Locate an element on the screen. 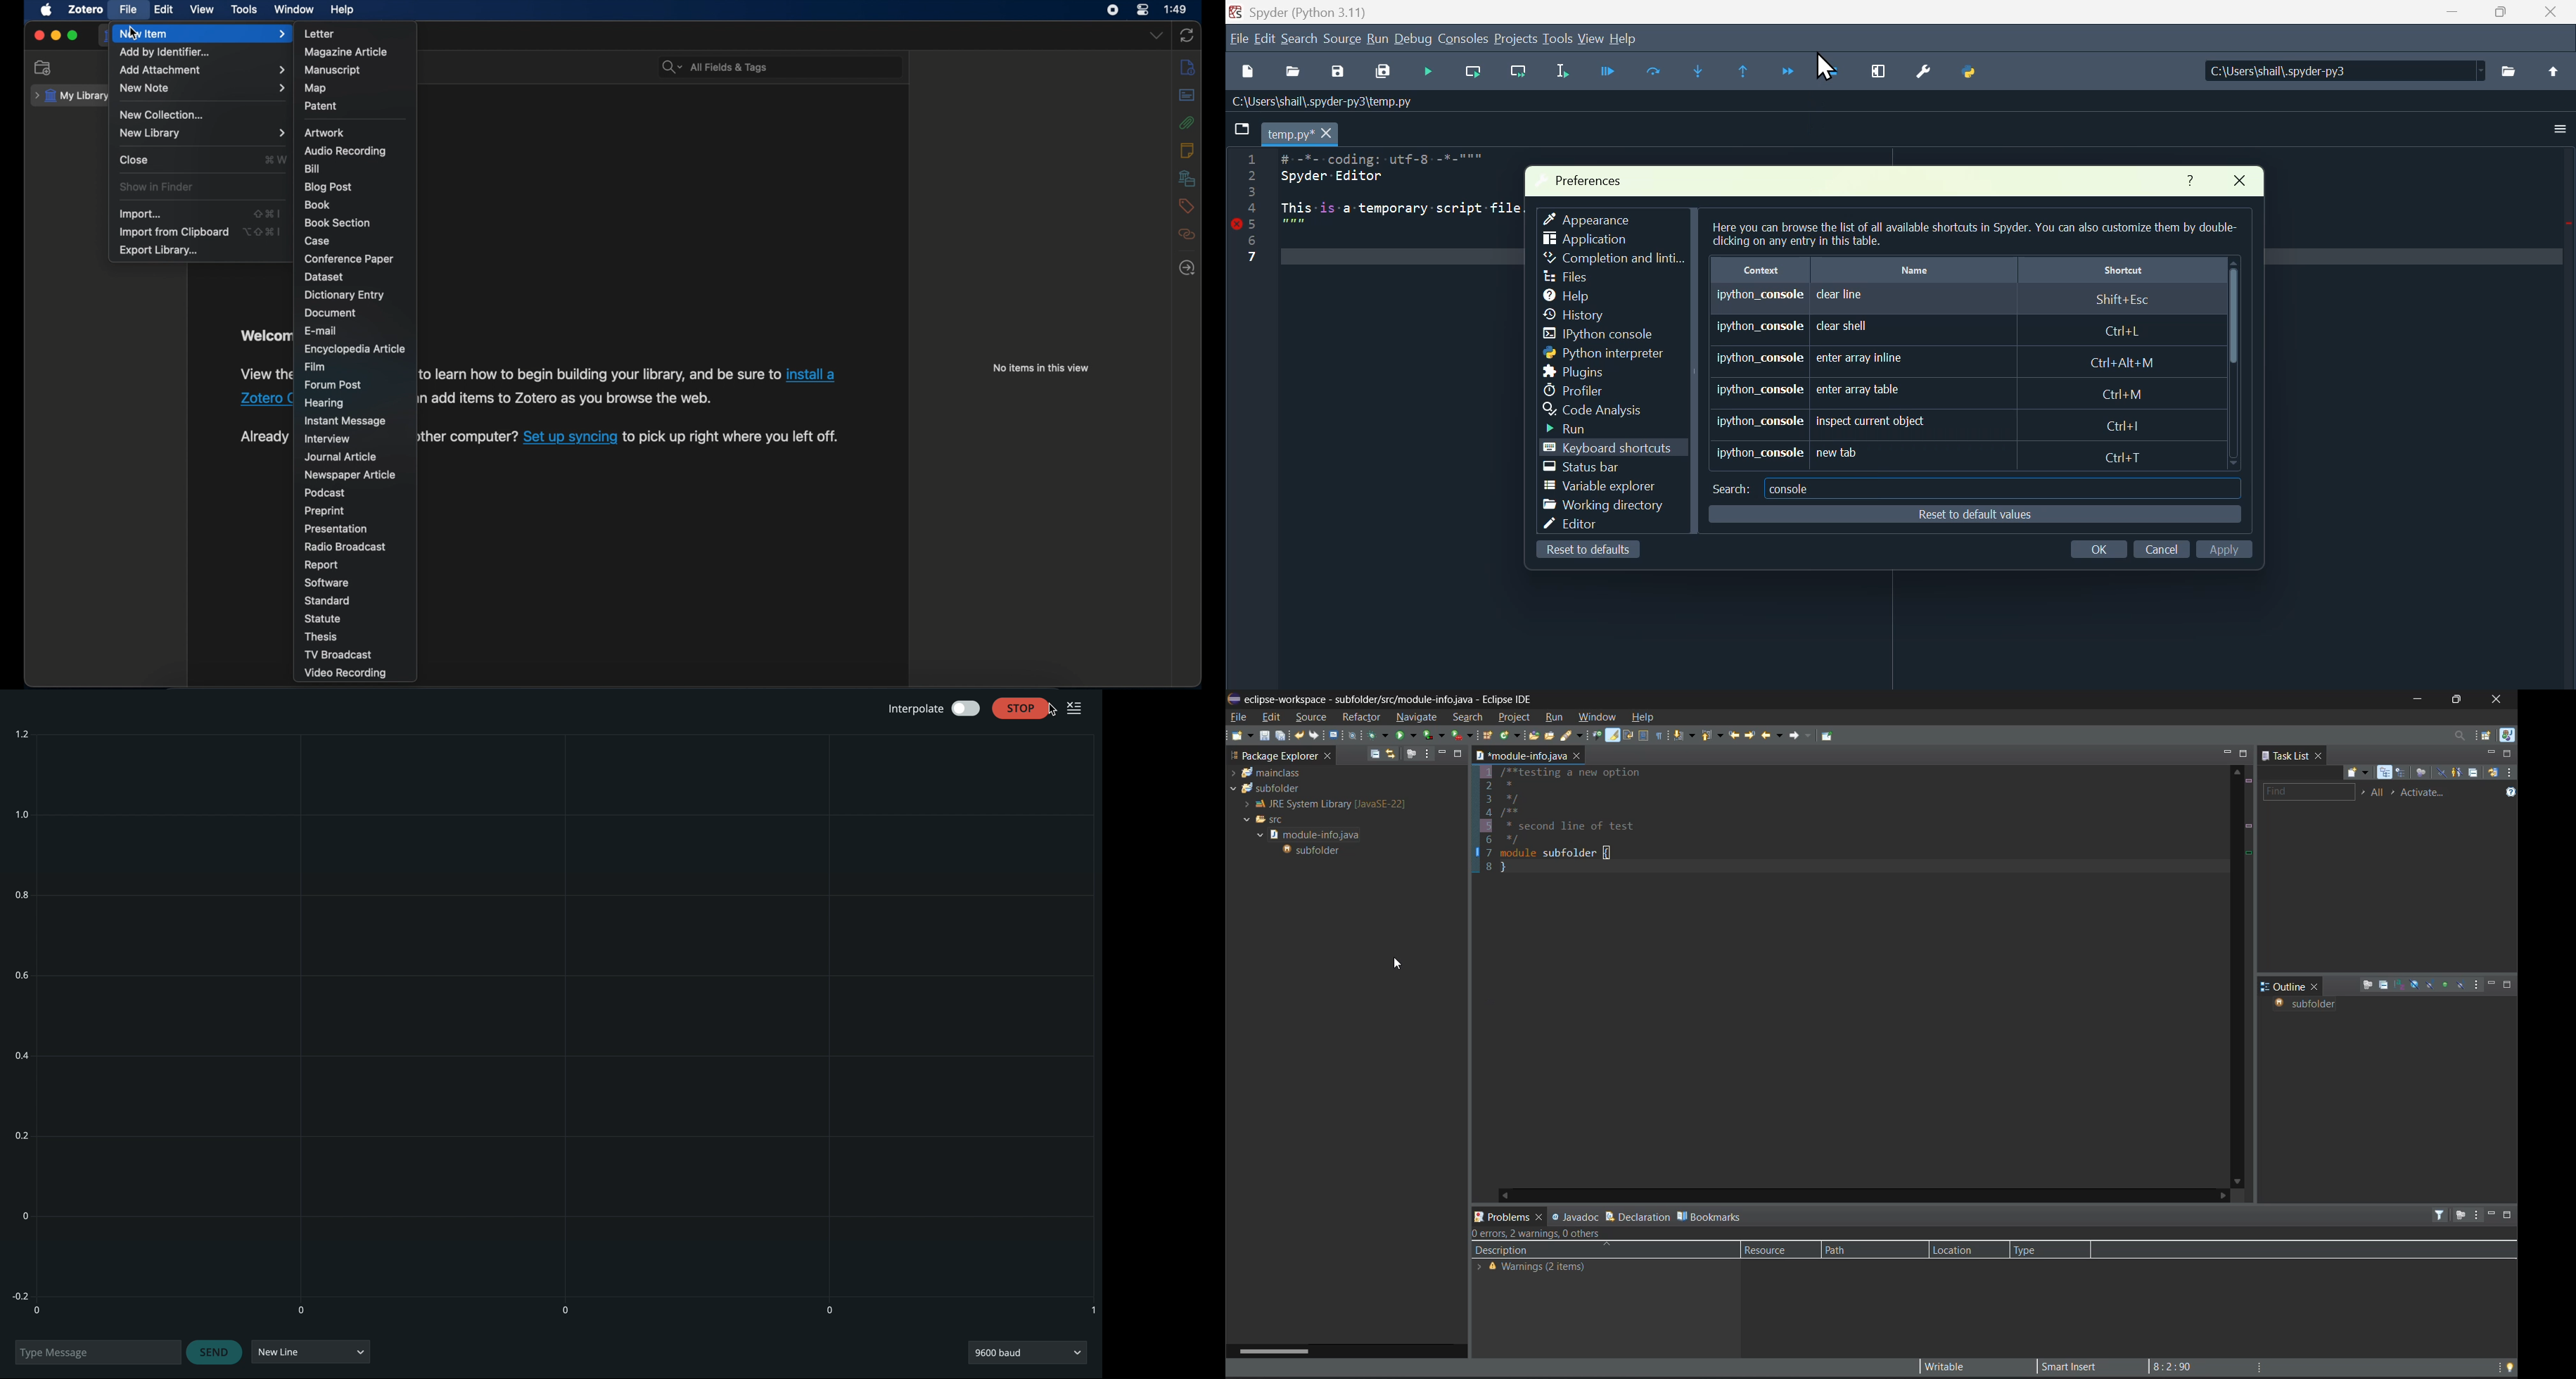  next annotation is located at coordinates (1686, 737).